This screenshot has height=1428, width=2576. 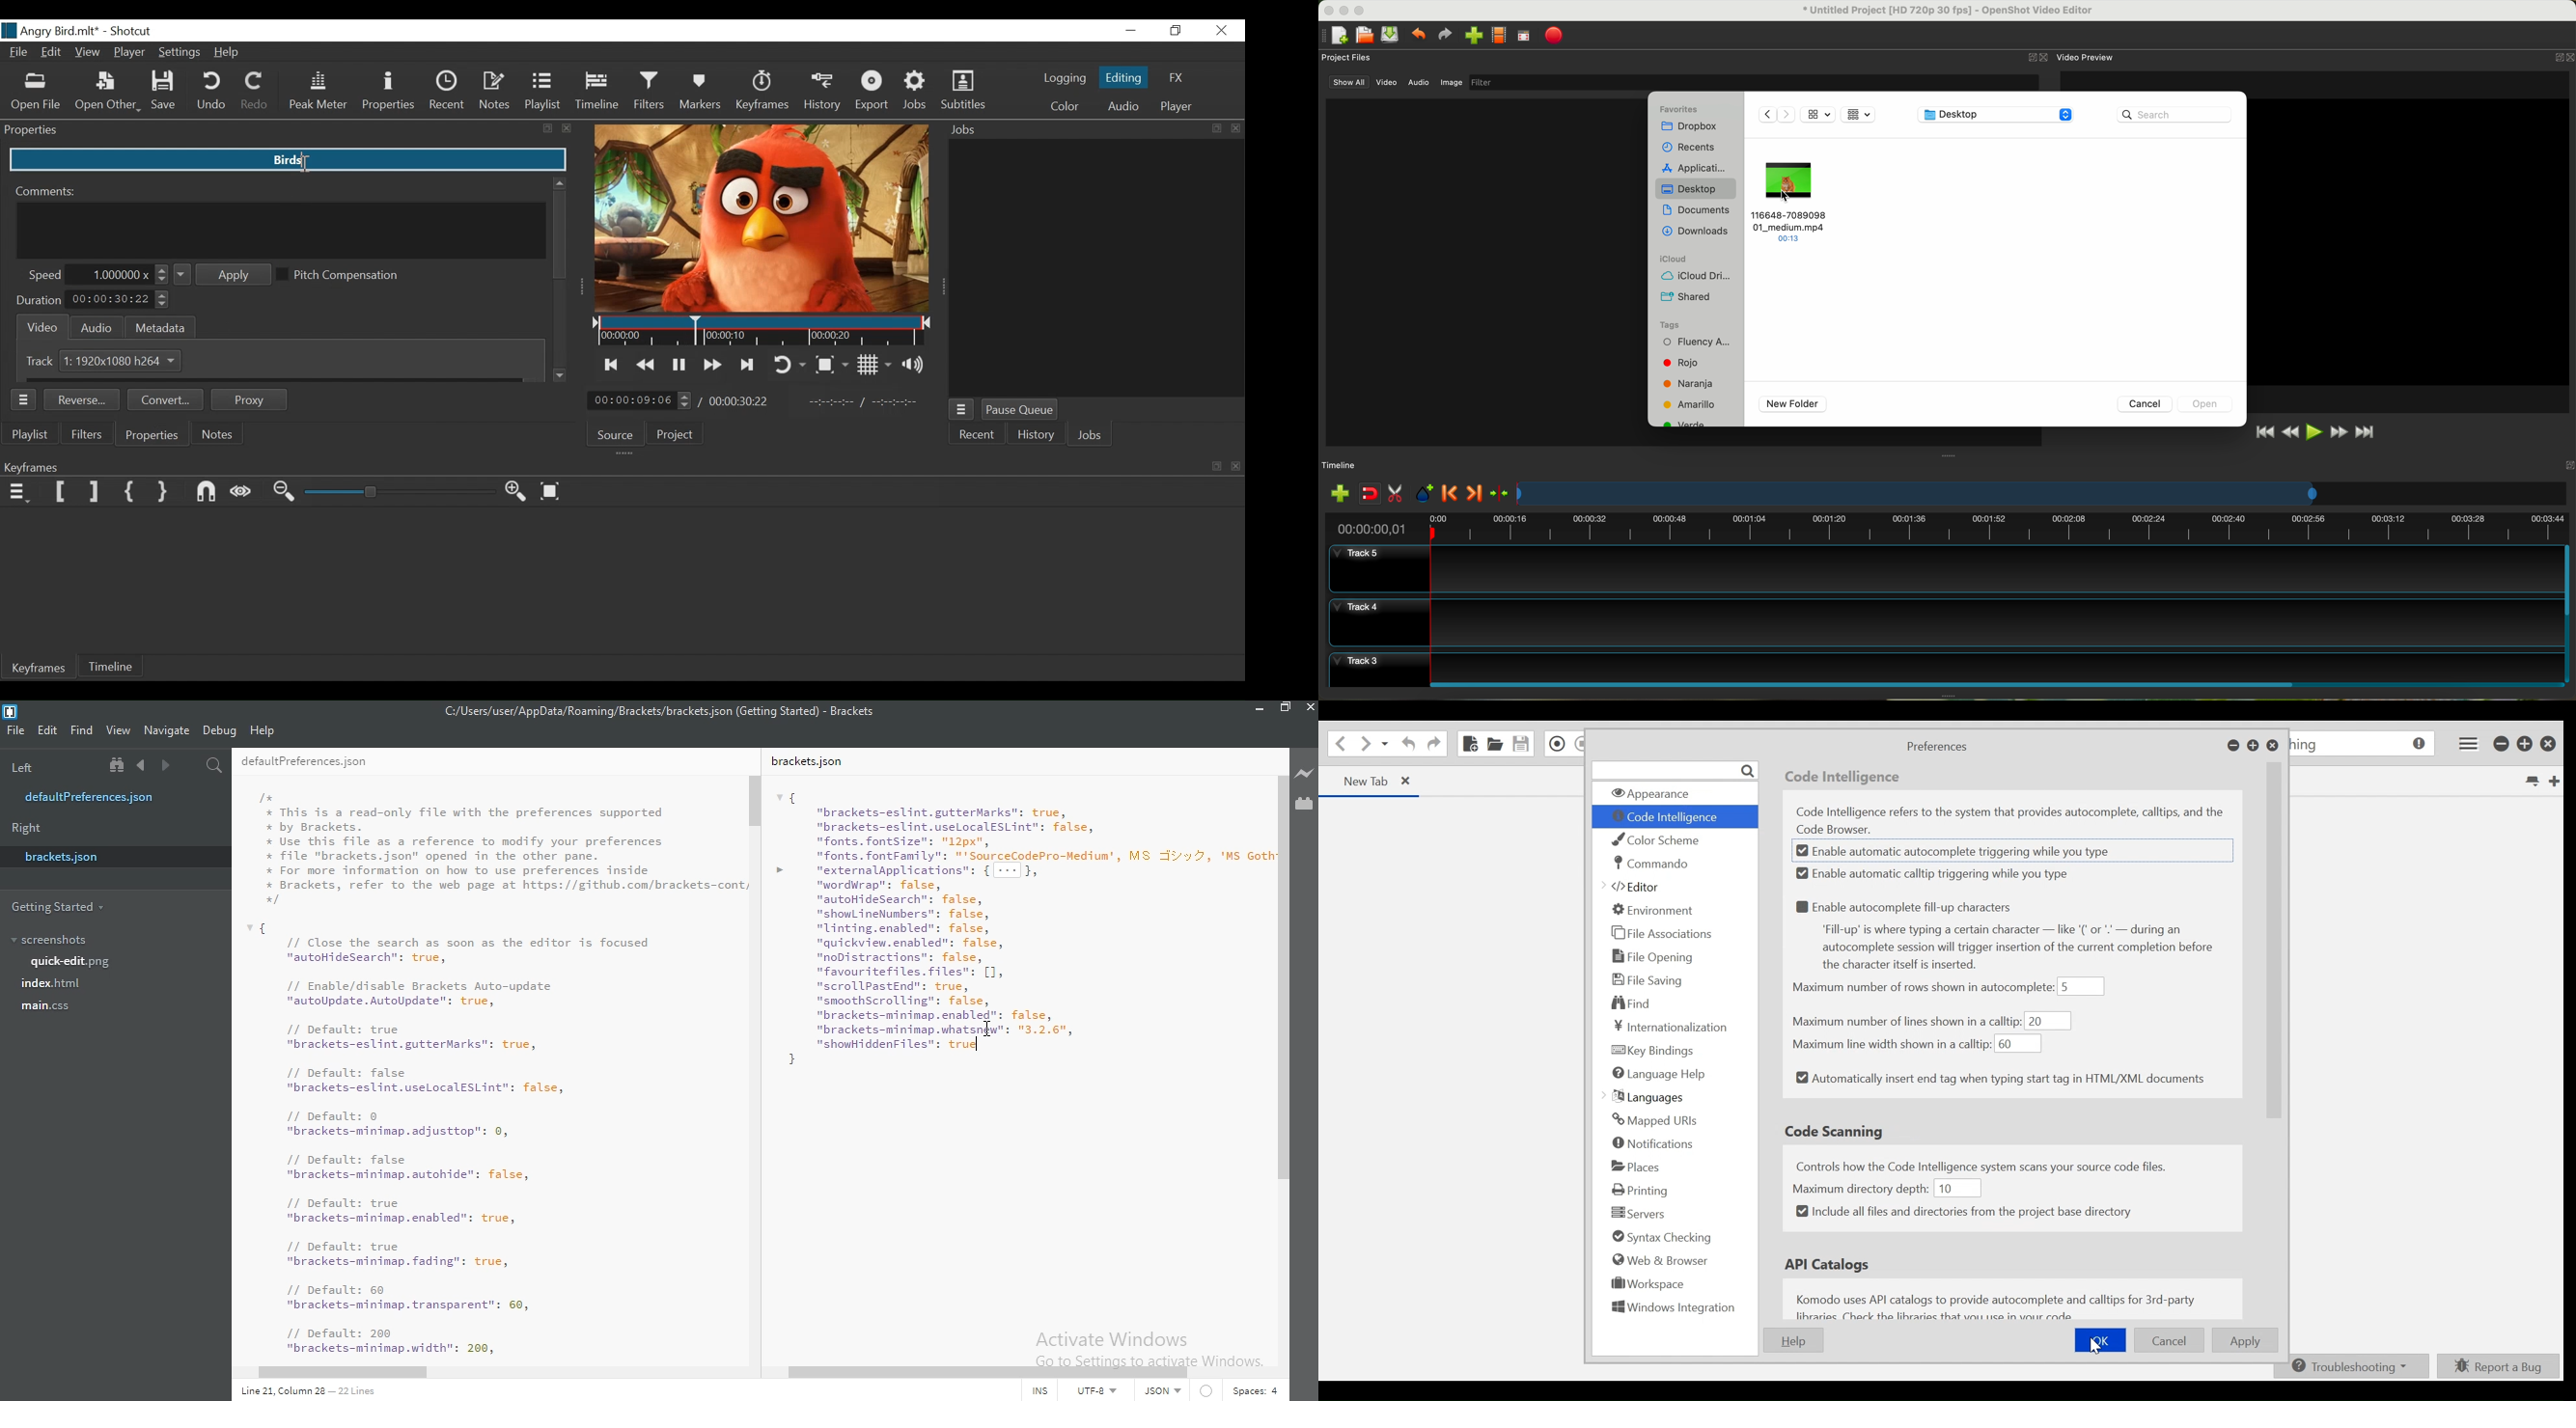 I want to click on Recent, so click(x=448, y=91).